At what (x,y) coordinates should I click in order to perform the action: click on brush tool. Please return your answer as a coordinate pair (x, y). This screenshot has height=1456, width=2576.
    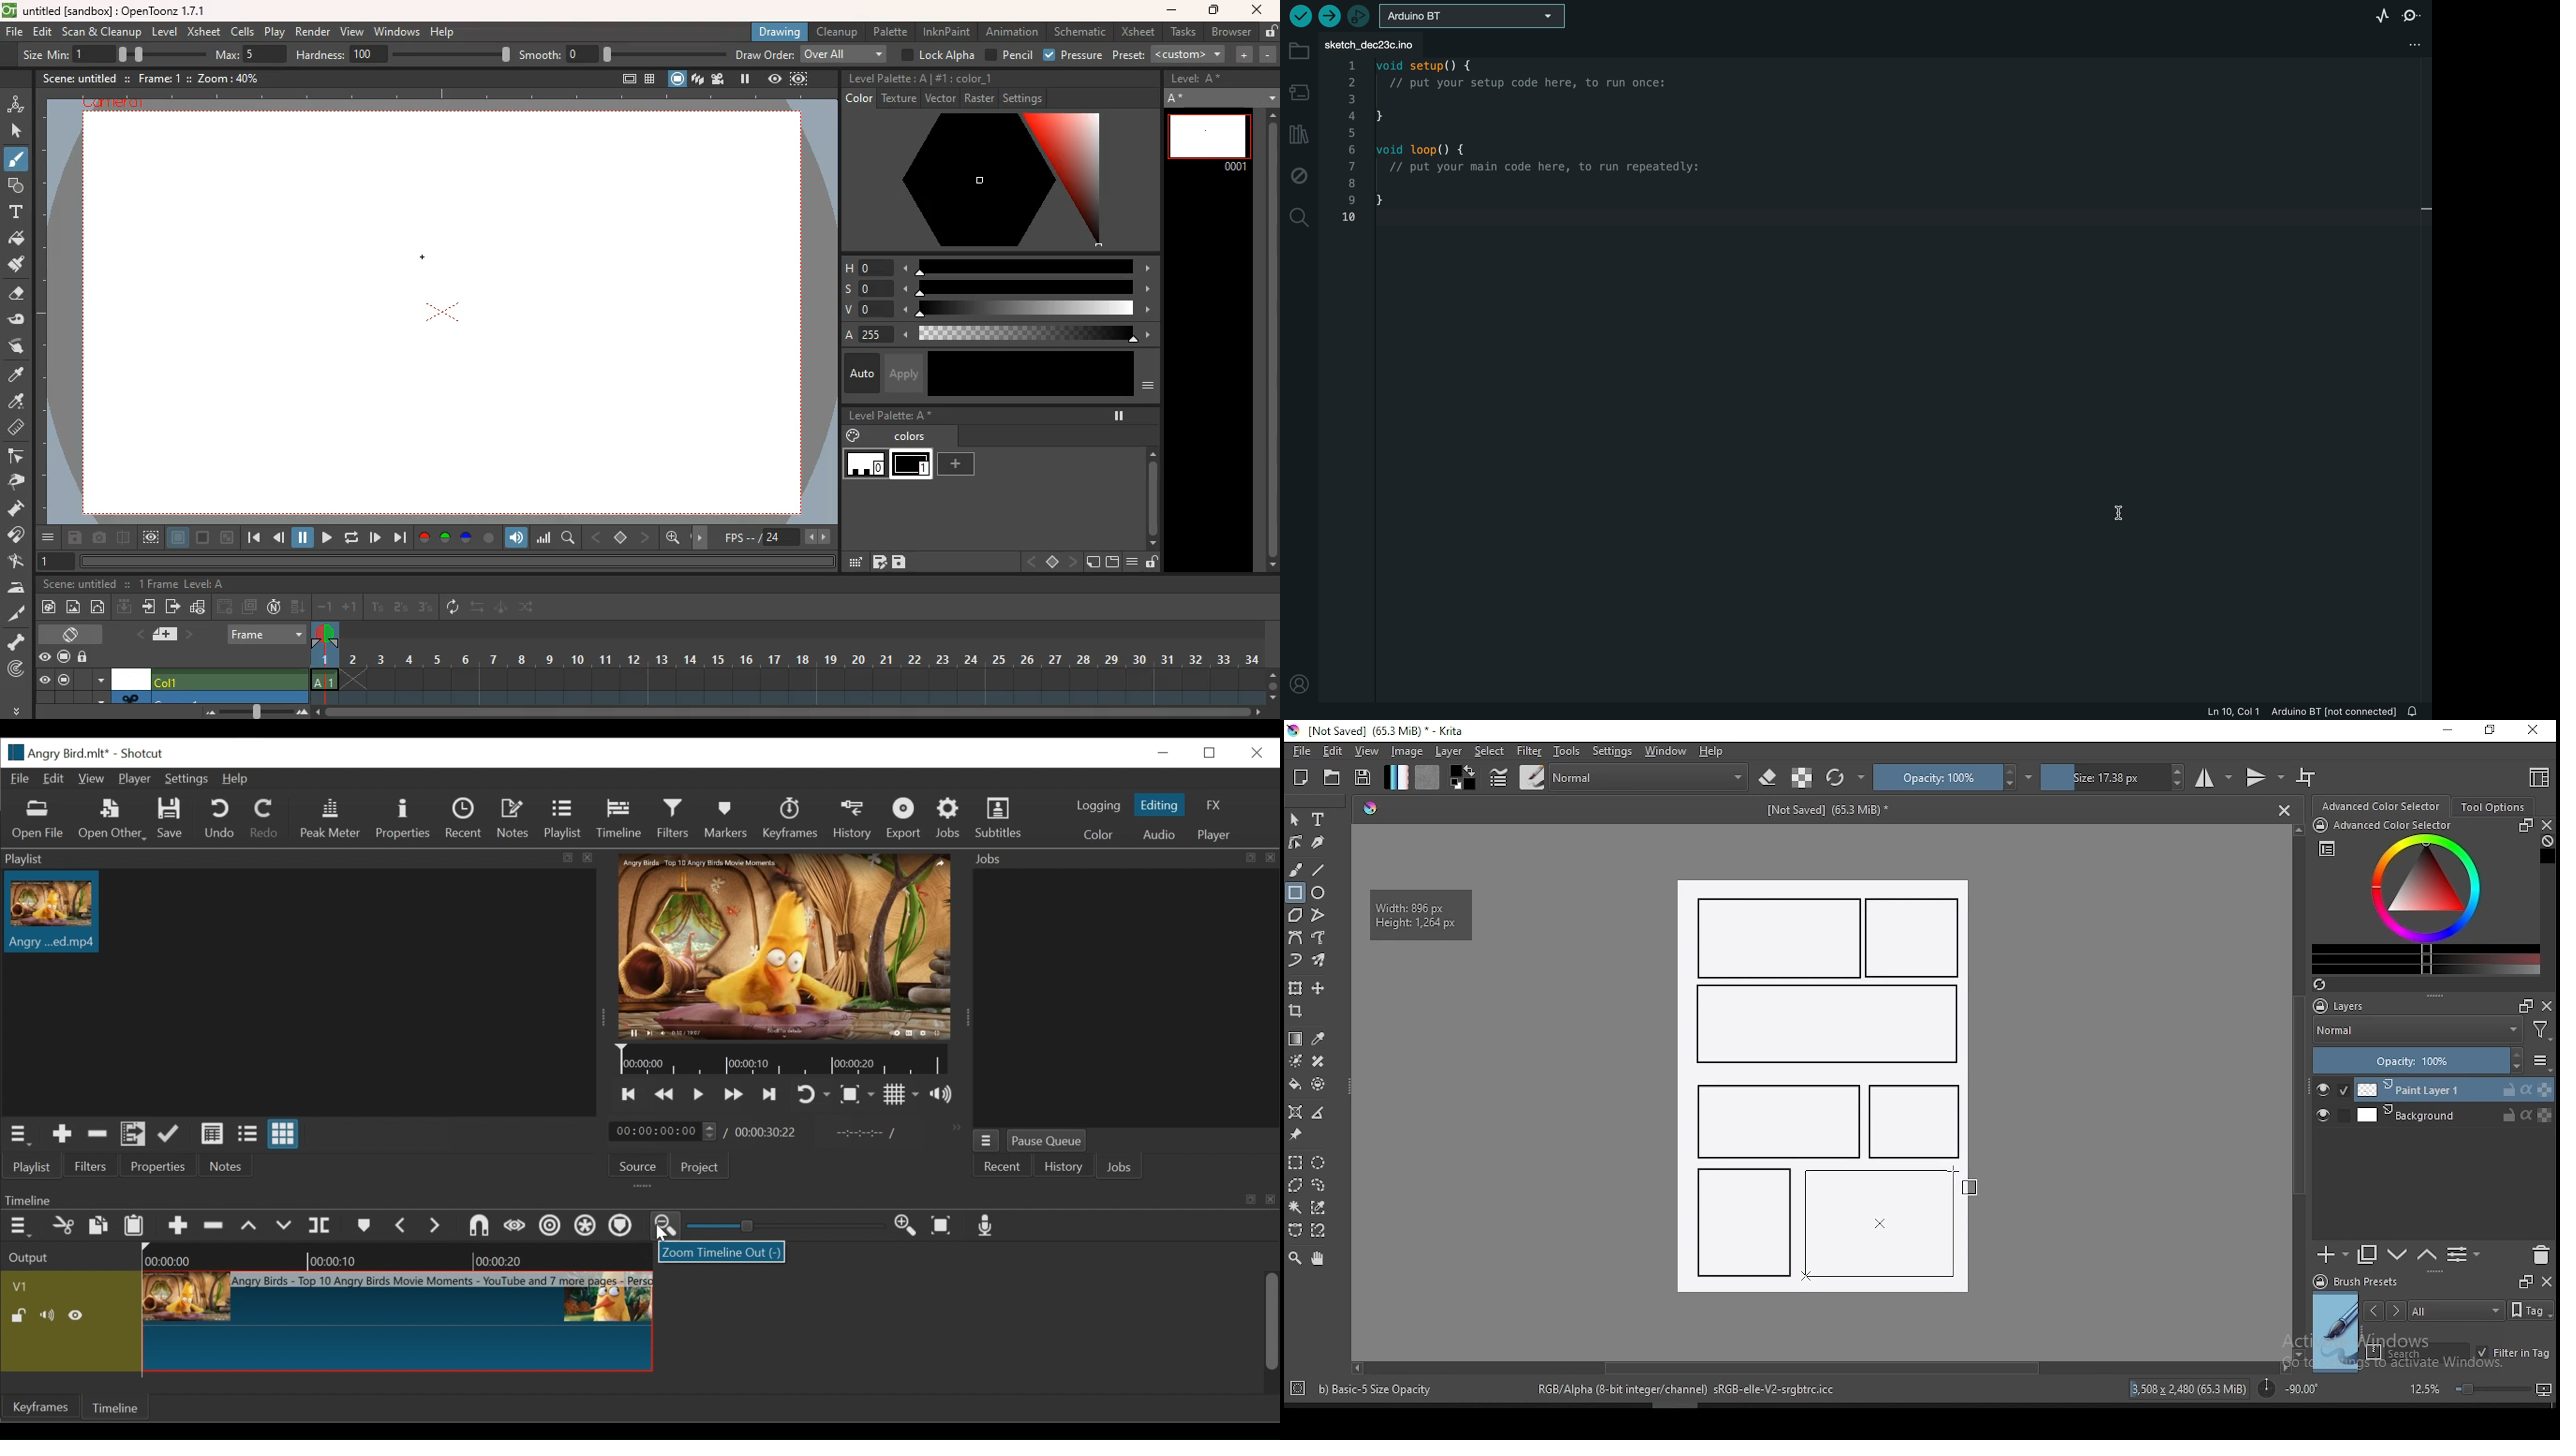
    Looking at the image, I should click on (1297, 869).